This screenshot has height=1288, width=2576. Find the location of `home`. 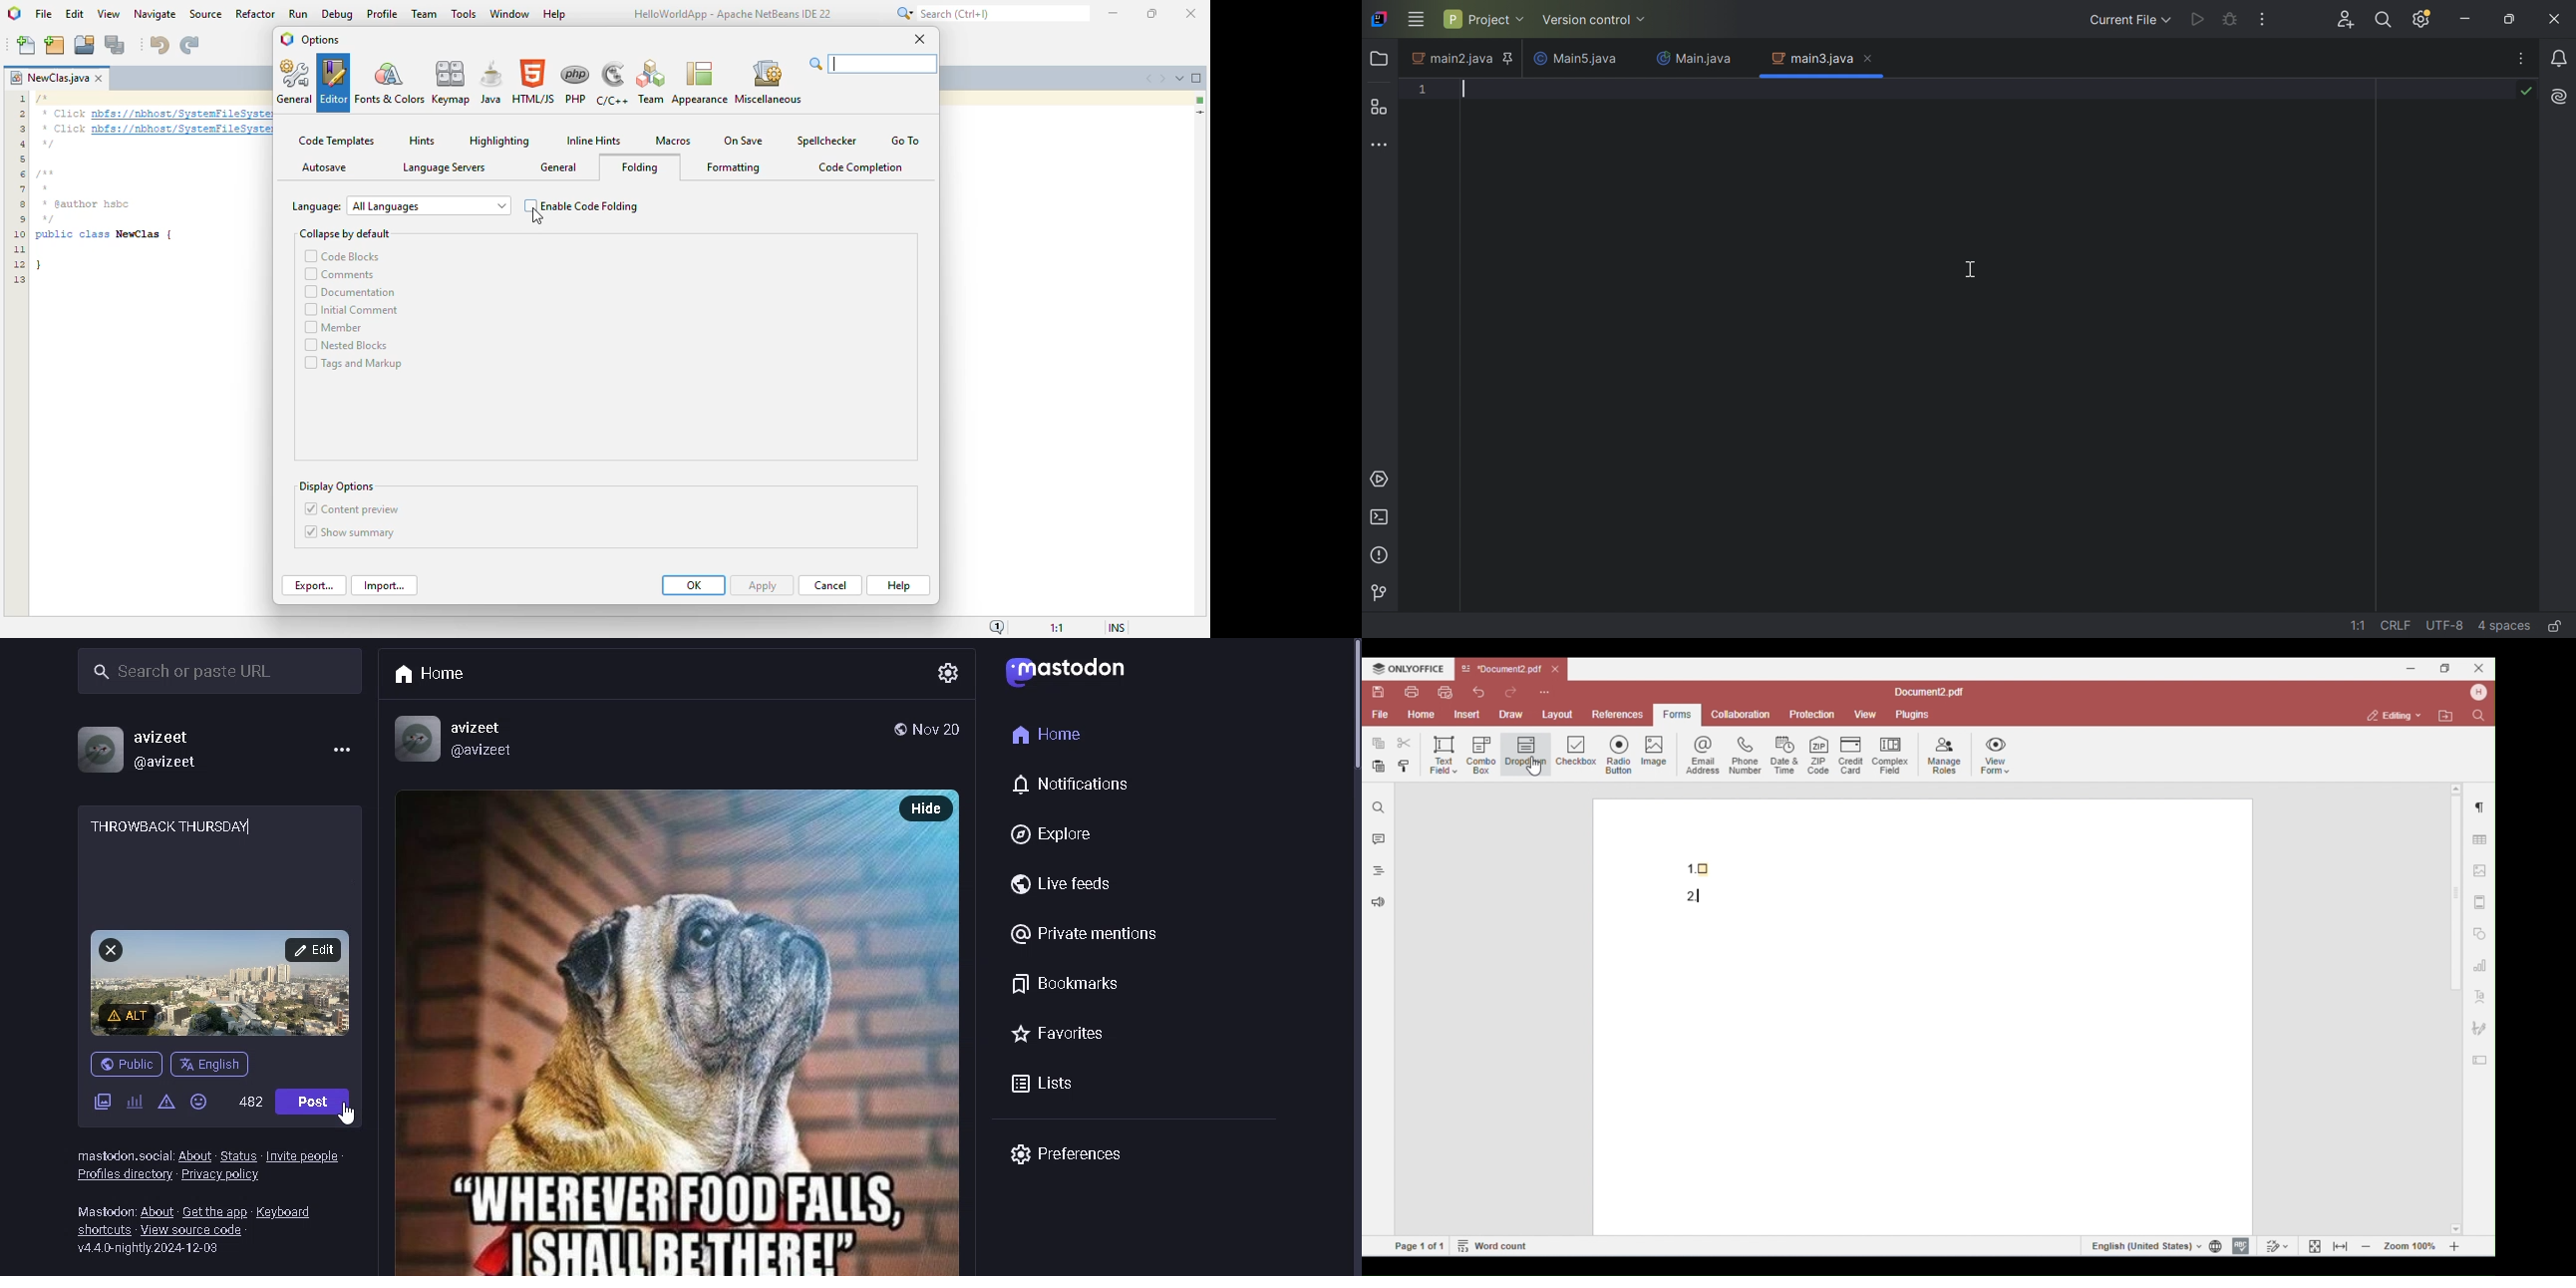

home is located at coordinates (1044, 732).